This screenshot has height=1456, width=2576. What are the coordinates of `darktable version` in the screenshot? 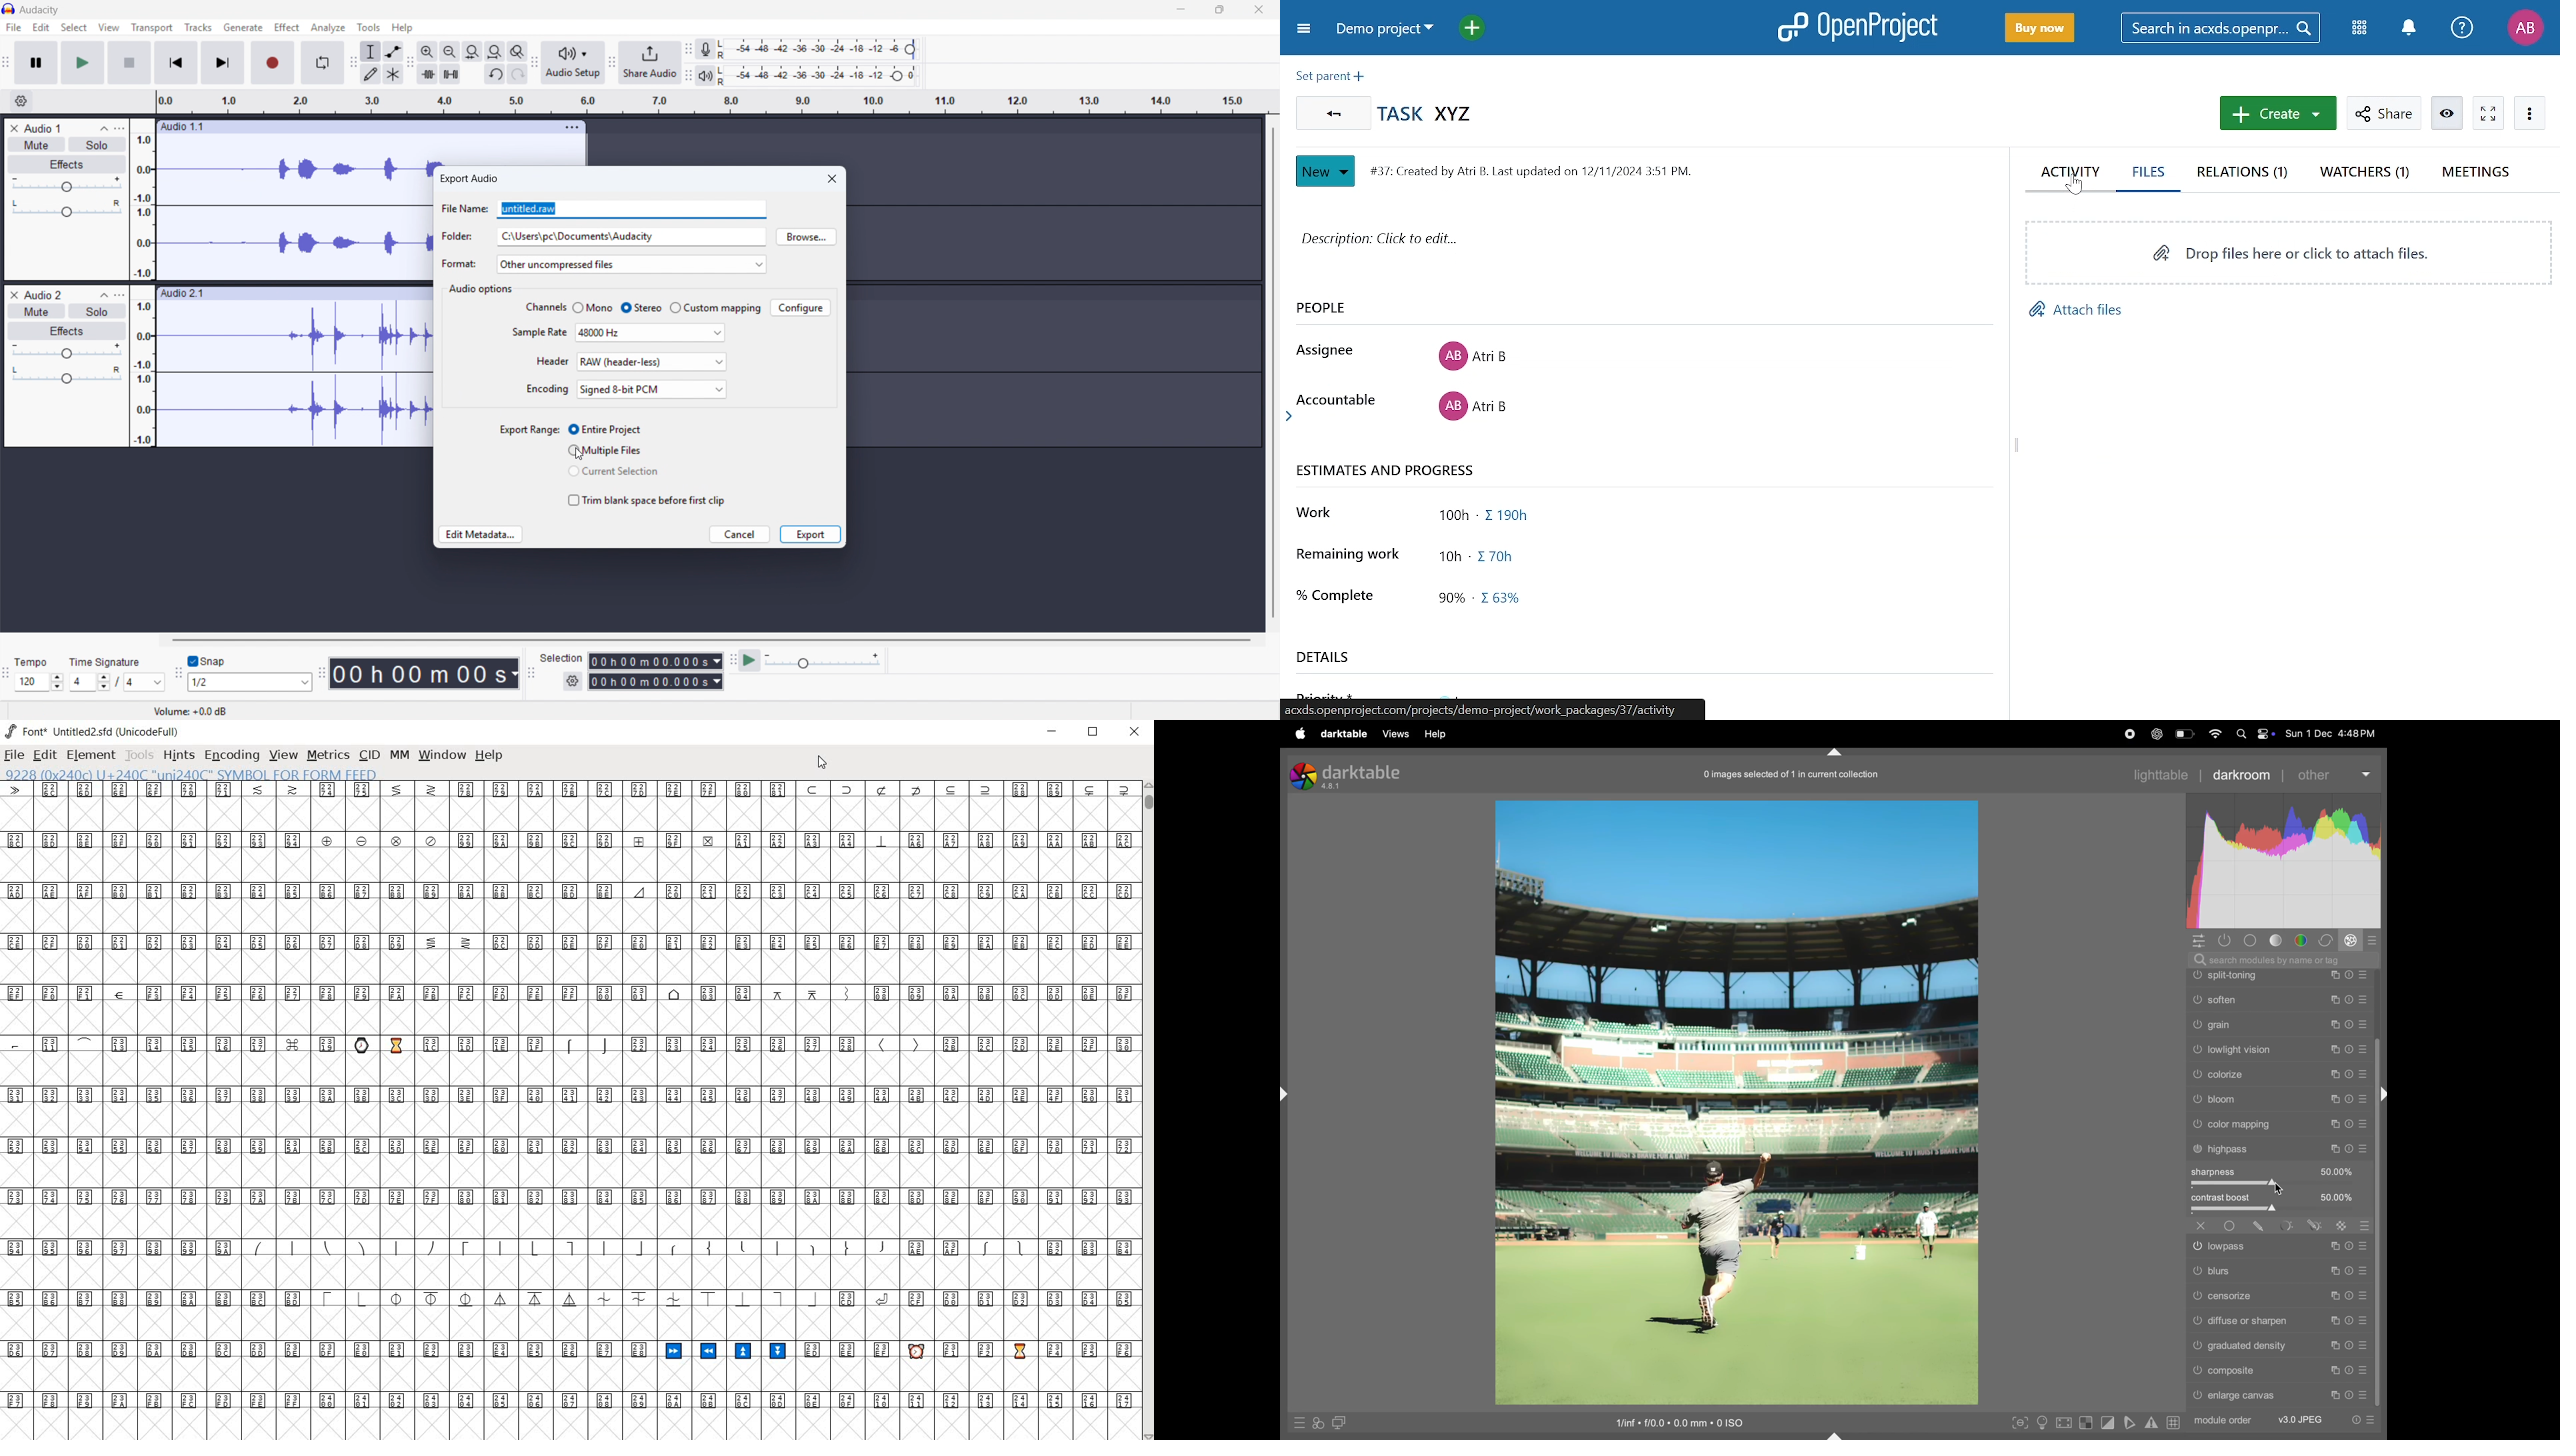 It's located at (1350, 773).